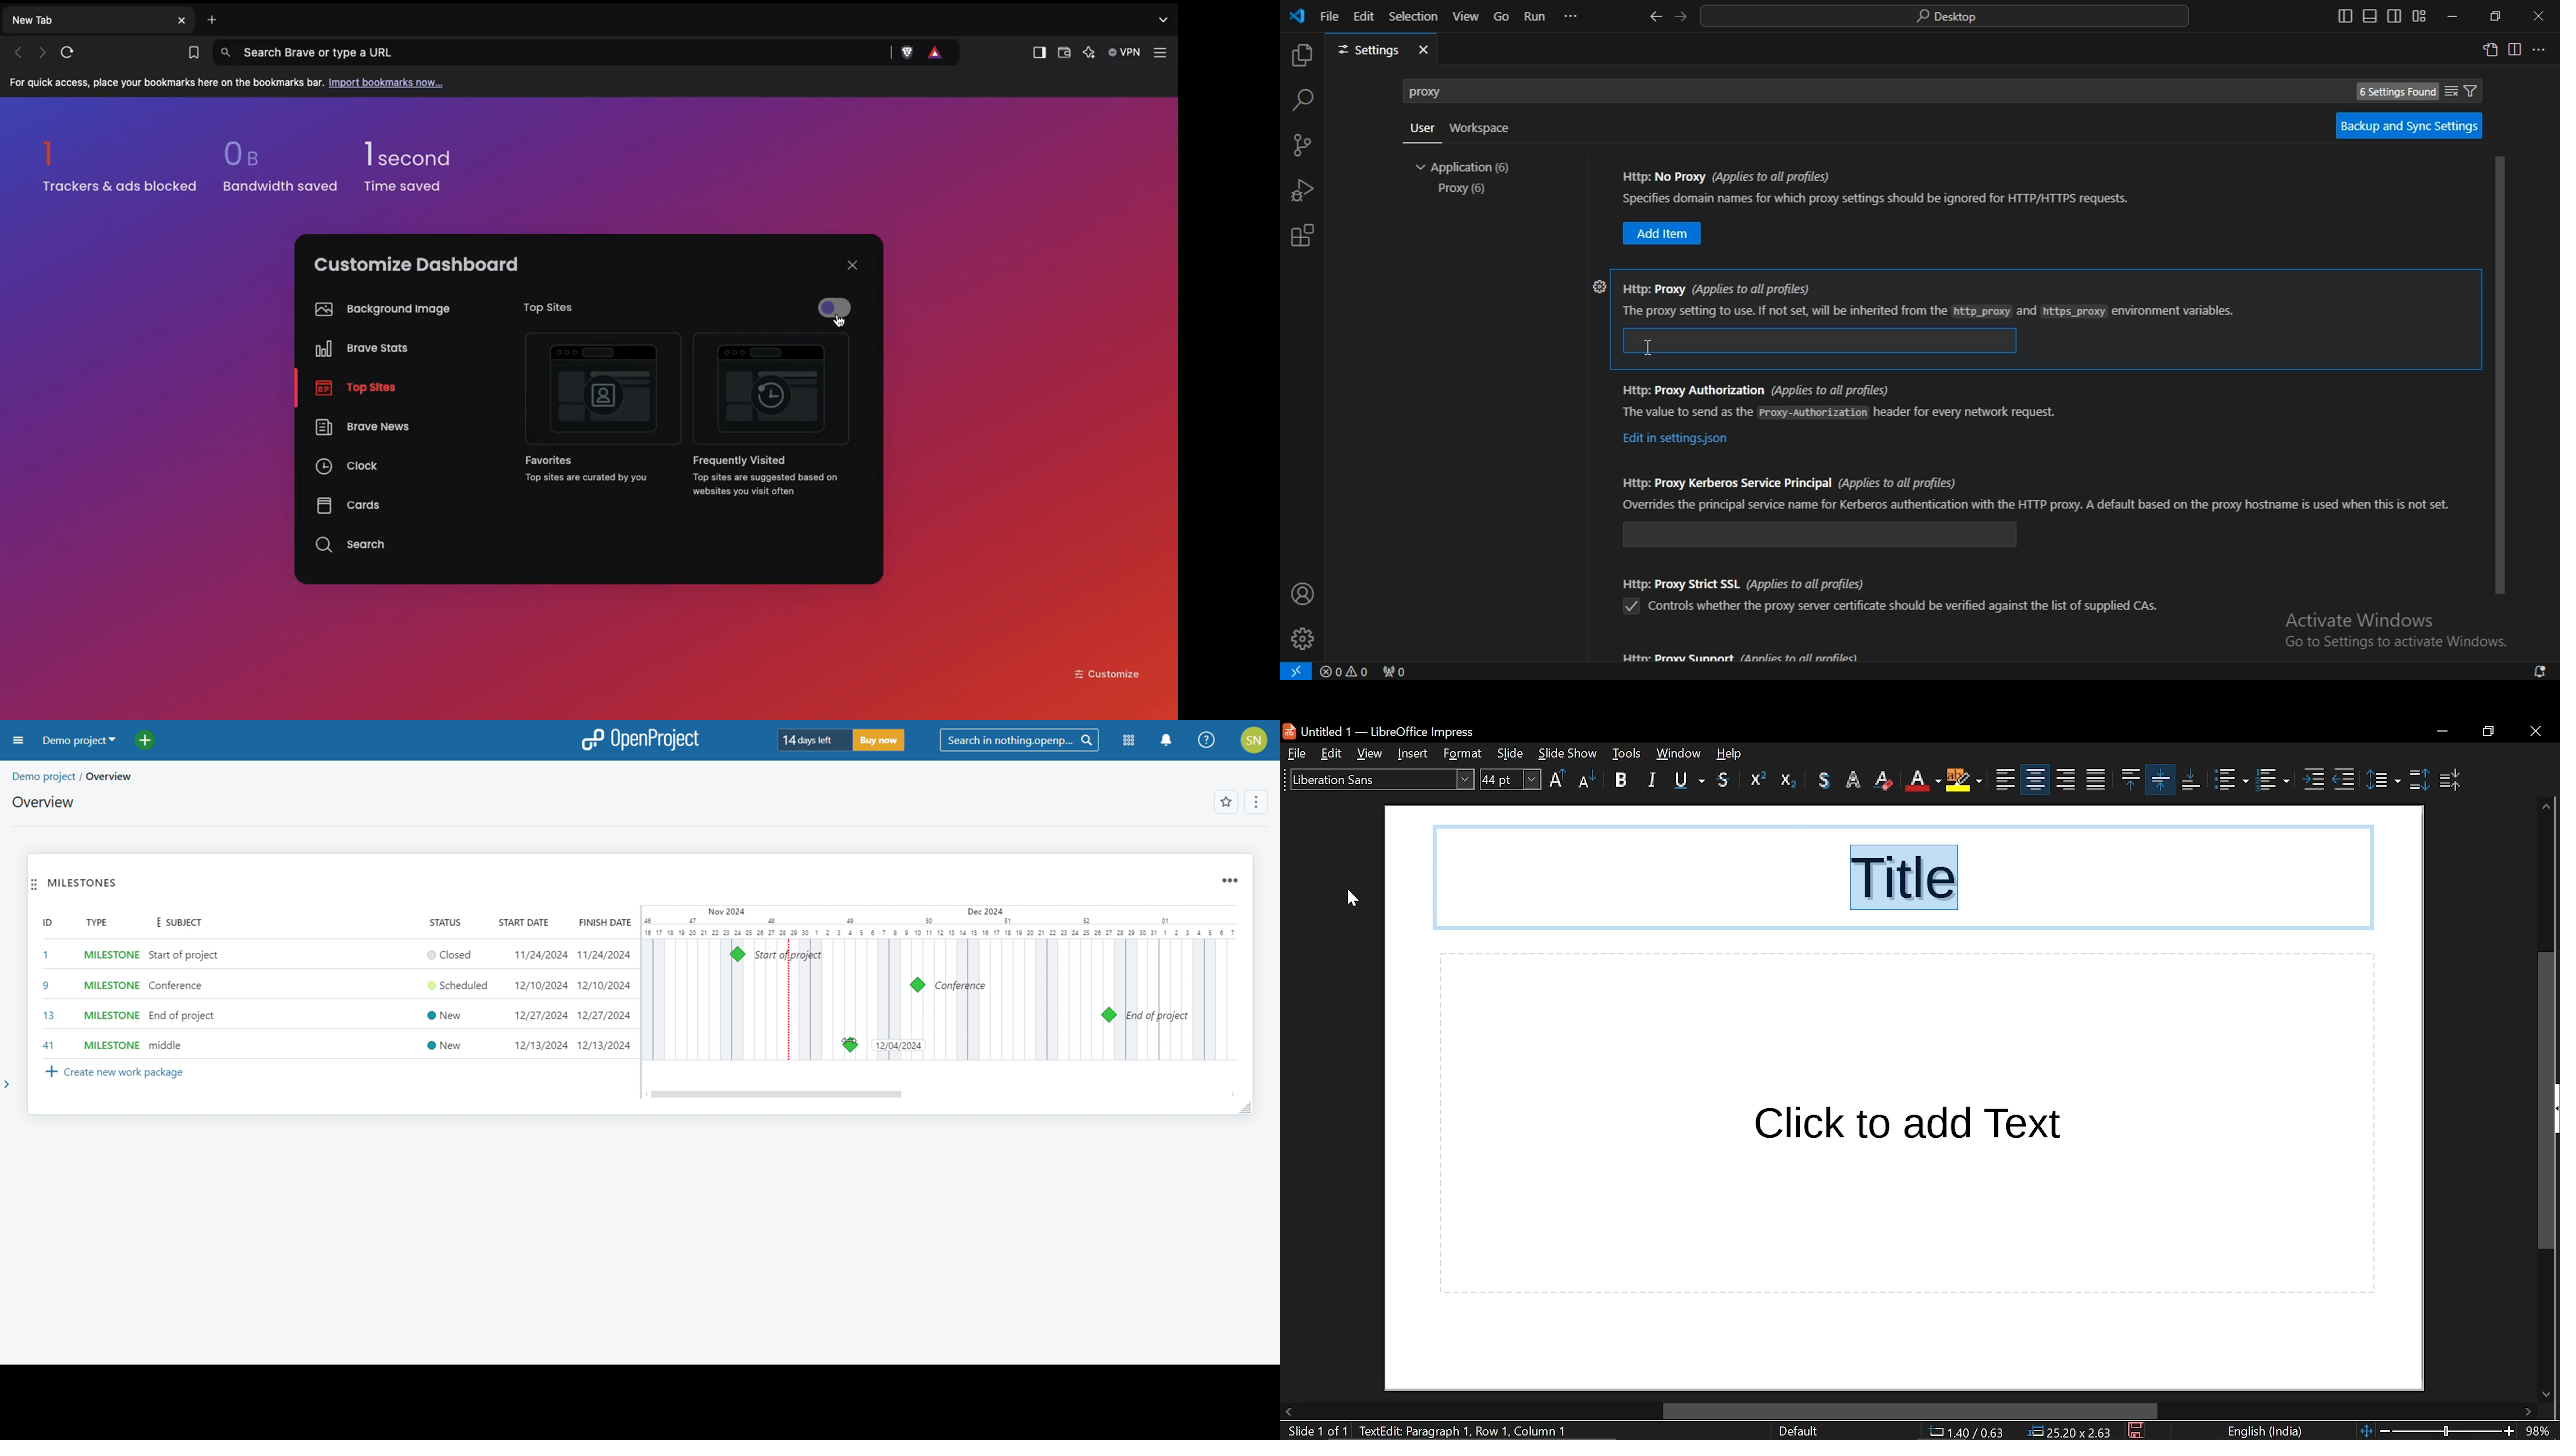 This screenshot has height=1456, width=2576. What do you see at coordinates (1364, 16) in the screenshot?
I see `edit` at bounding box center [1364, 16].